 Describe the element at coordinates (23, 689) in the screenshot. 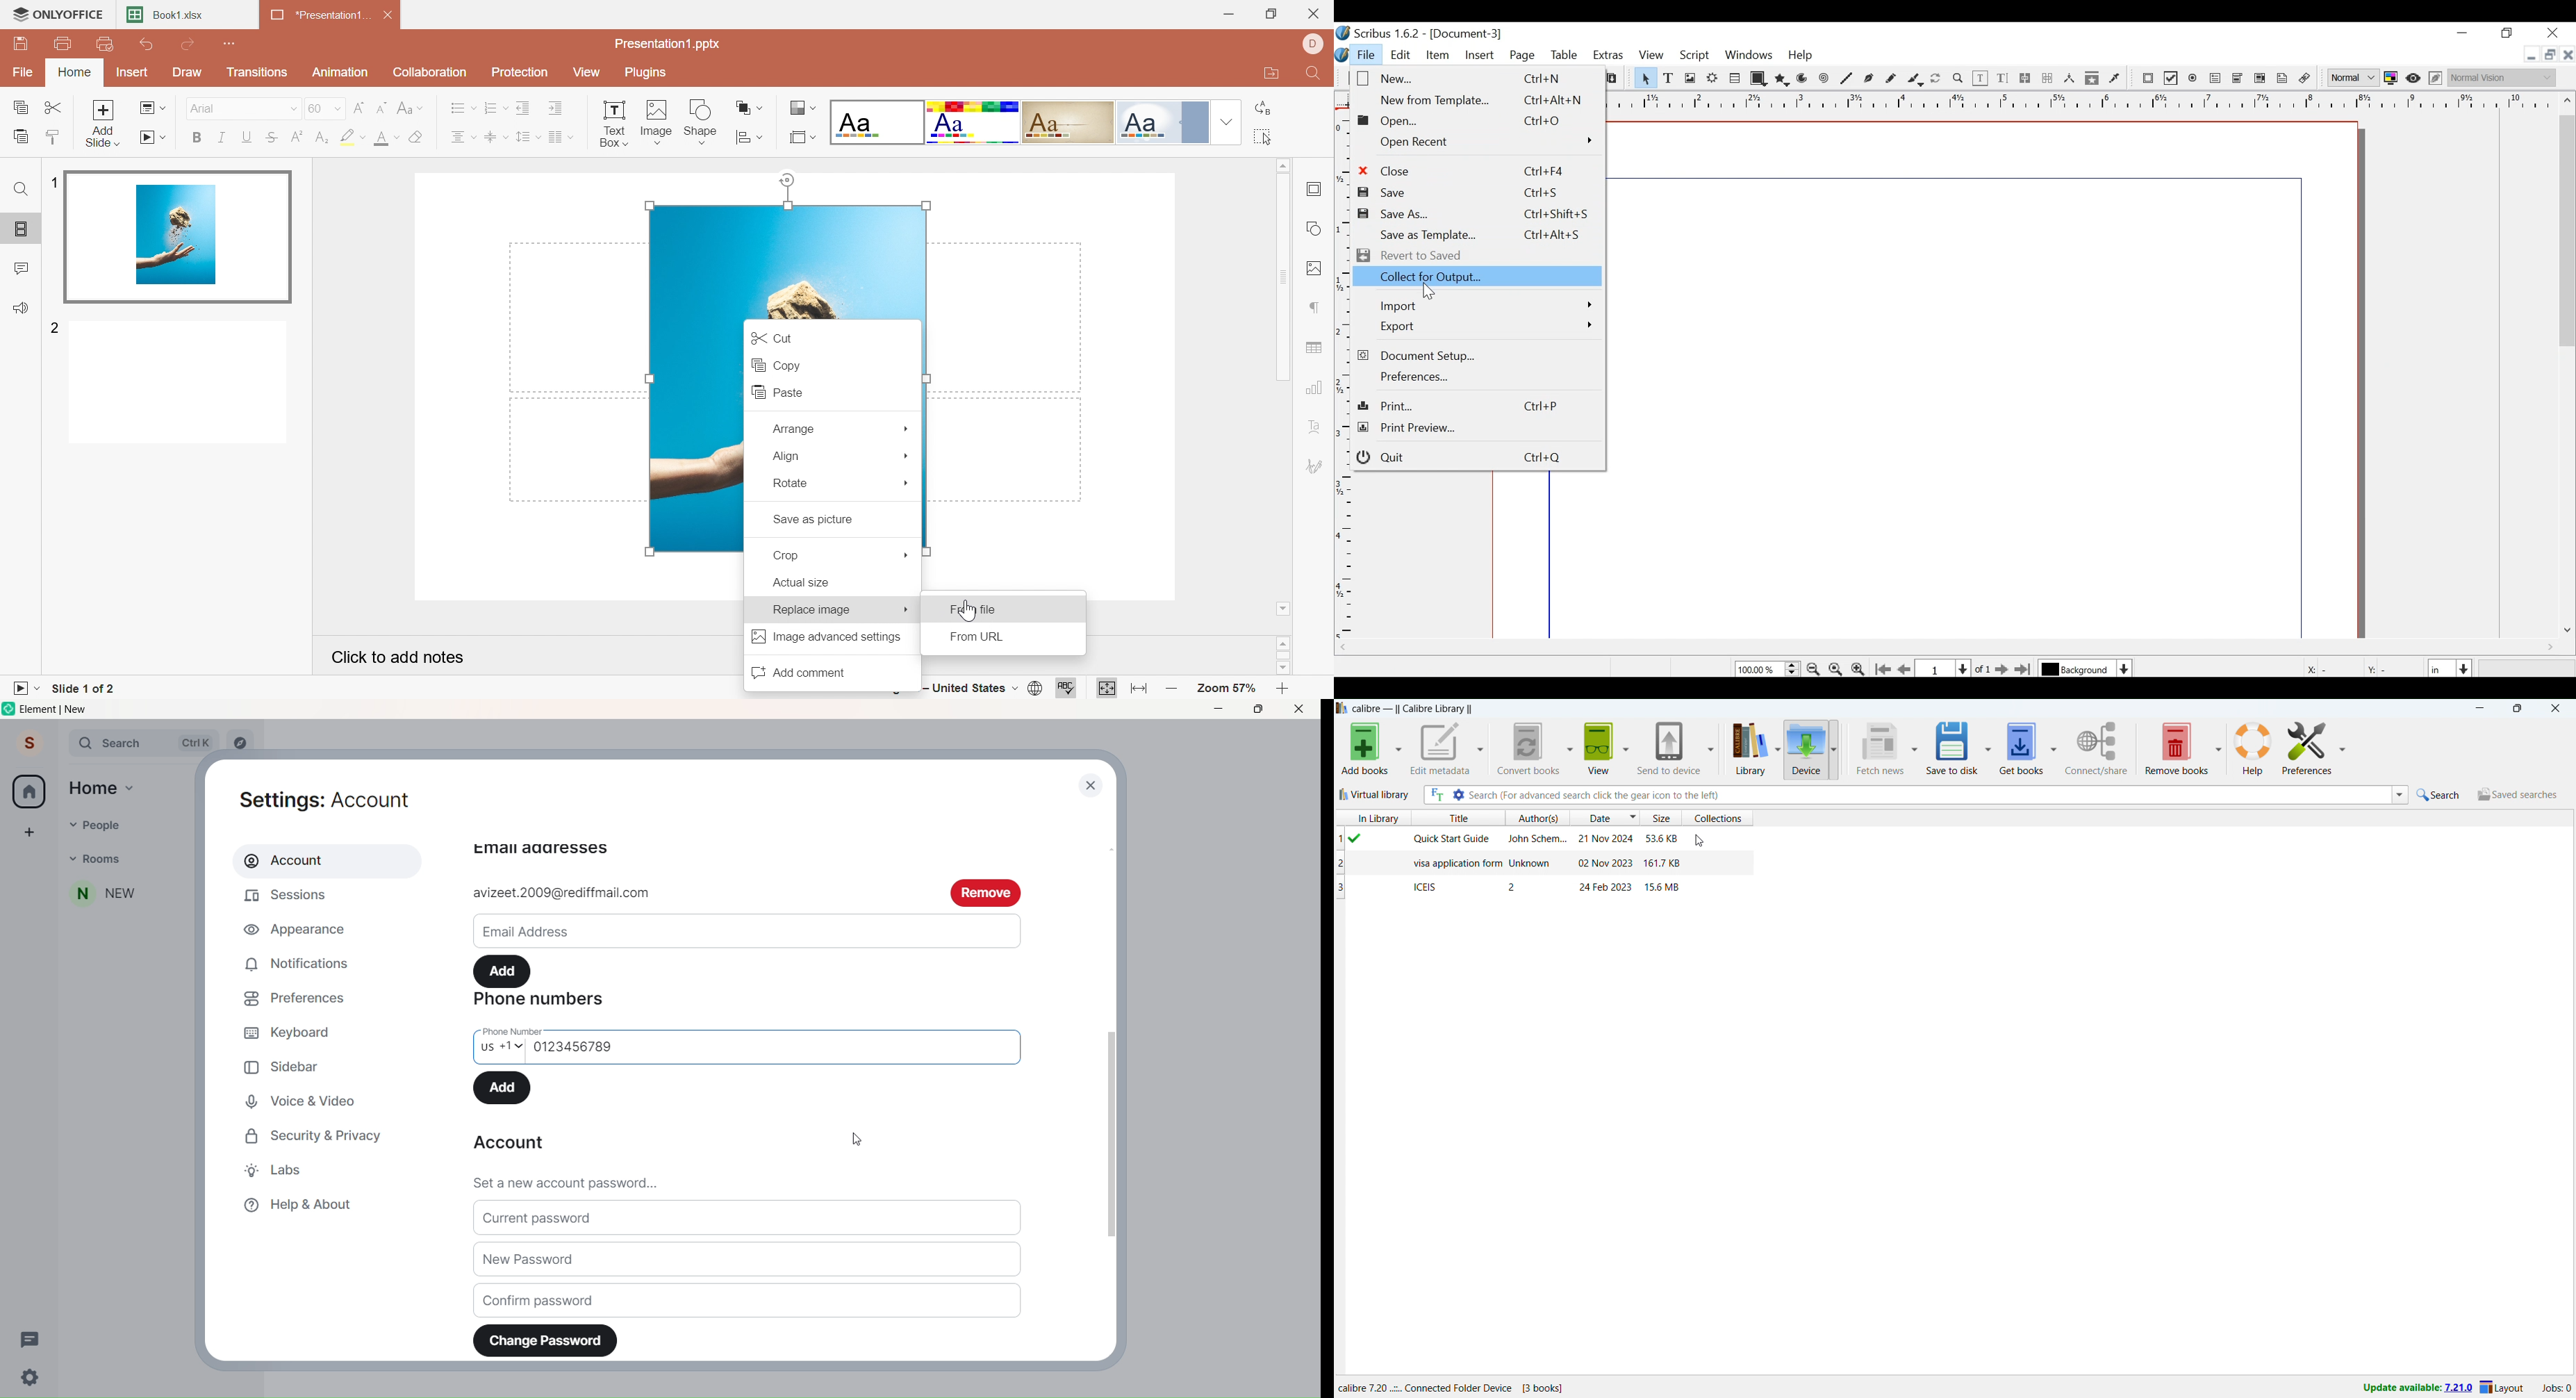

I see `Start slideshow` at that location.